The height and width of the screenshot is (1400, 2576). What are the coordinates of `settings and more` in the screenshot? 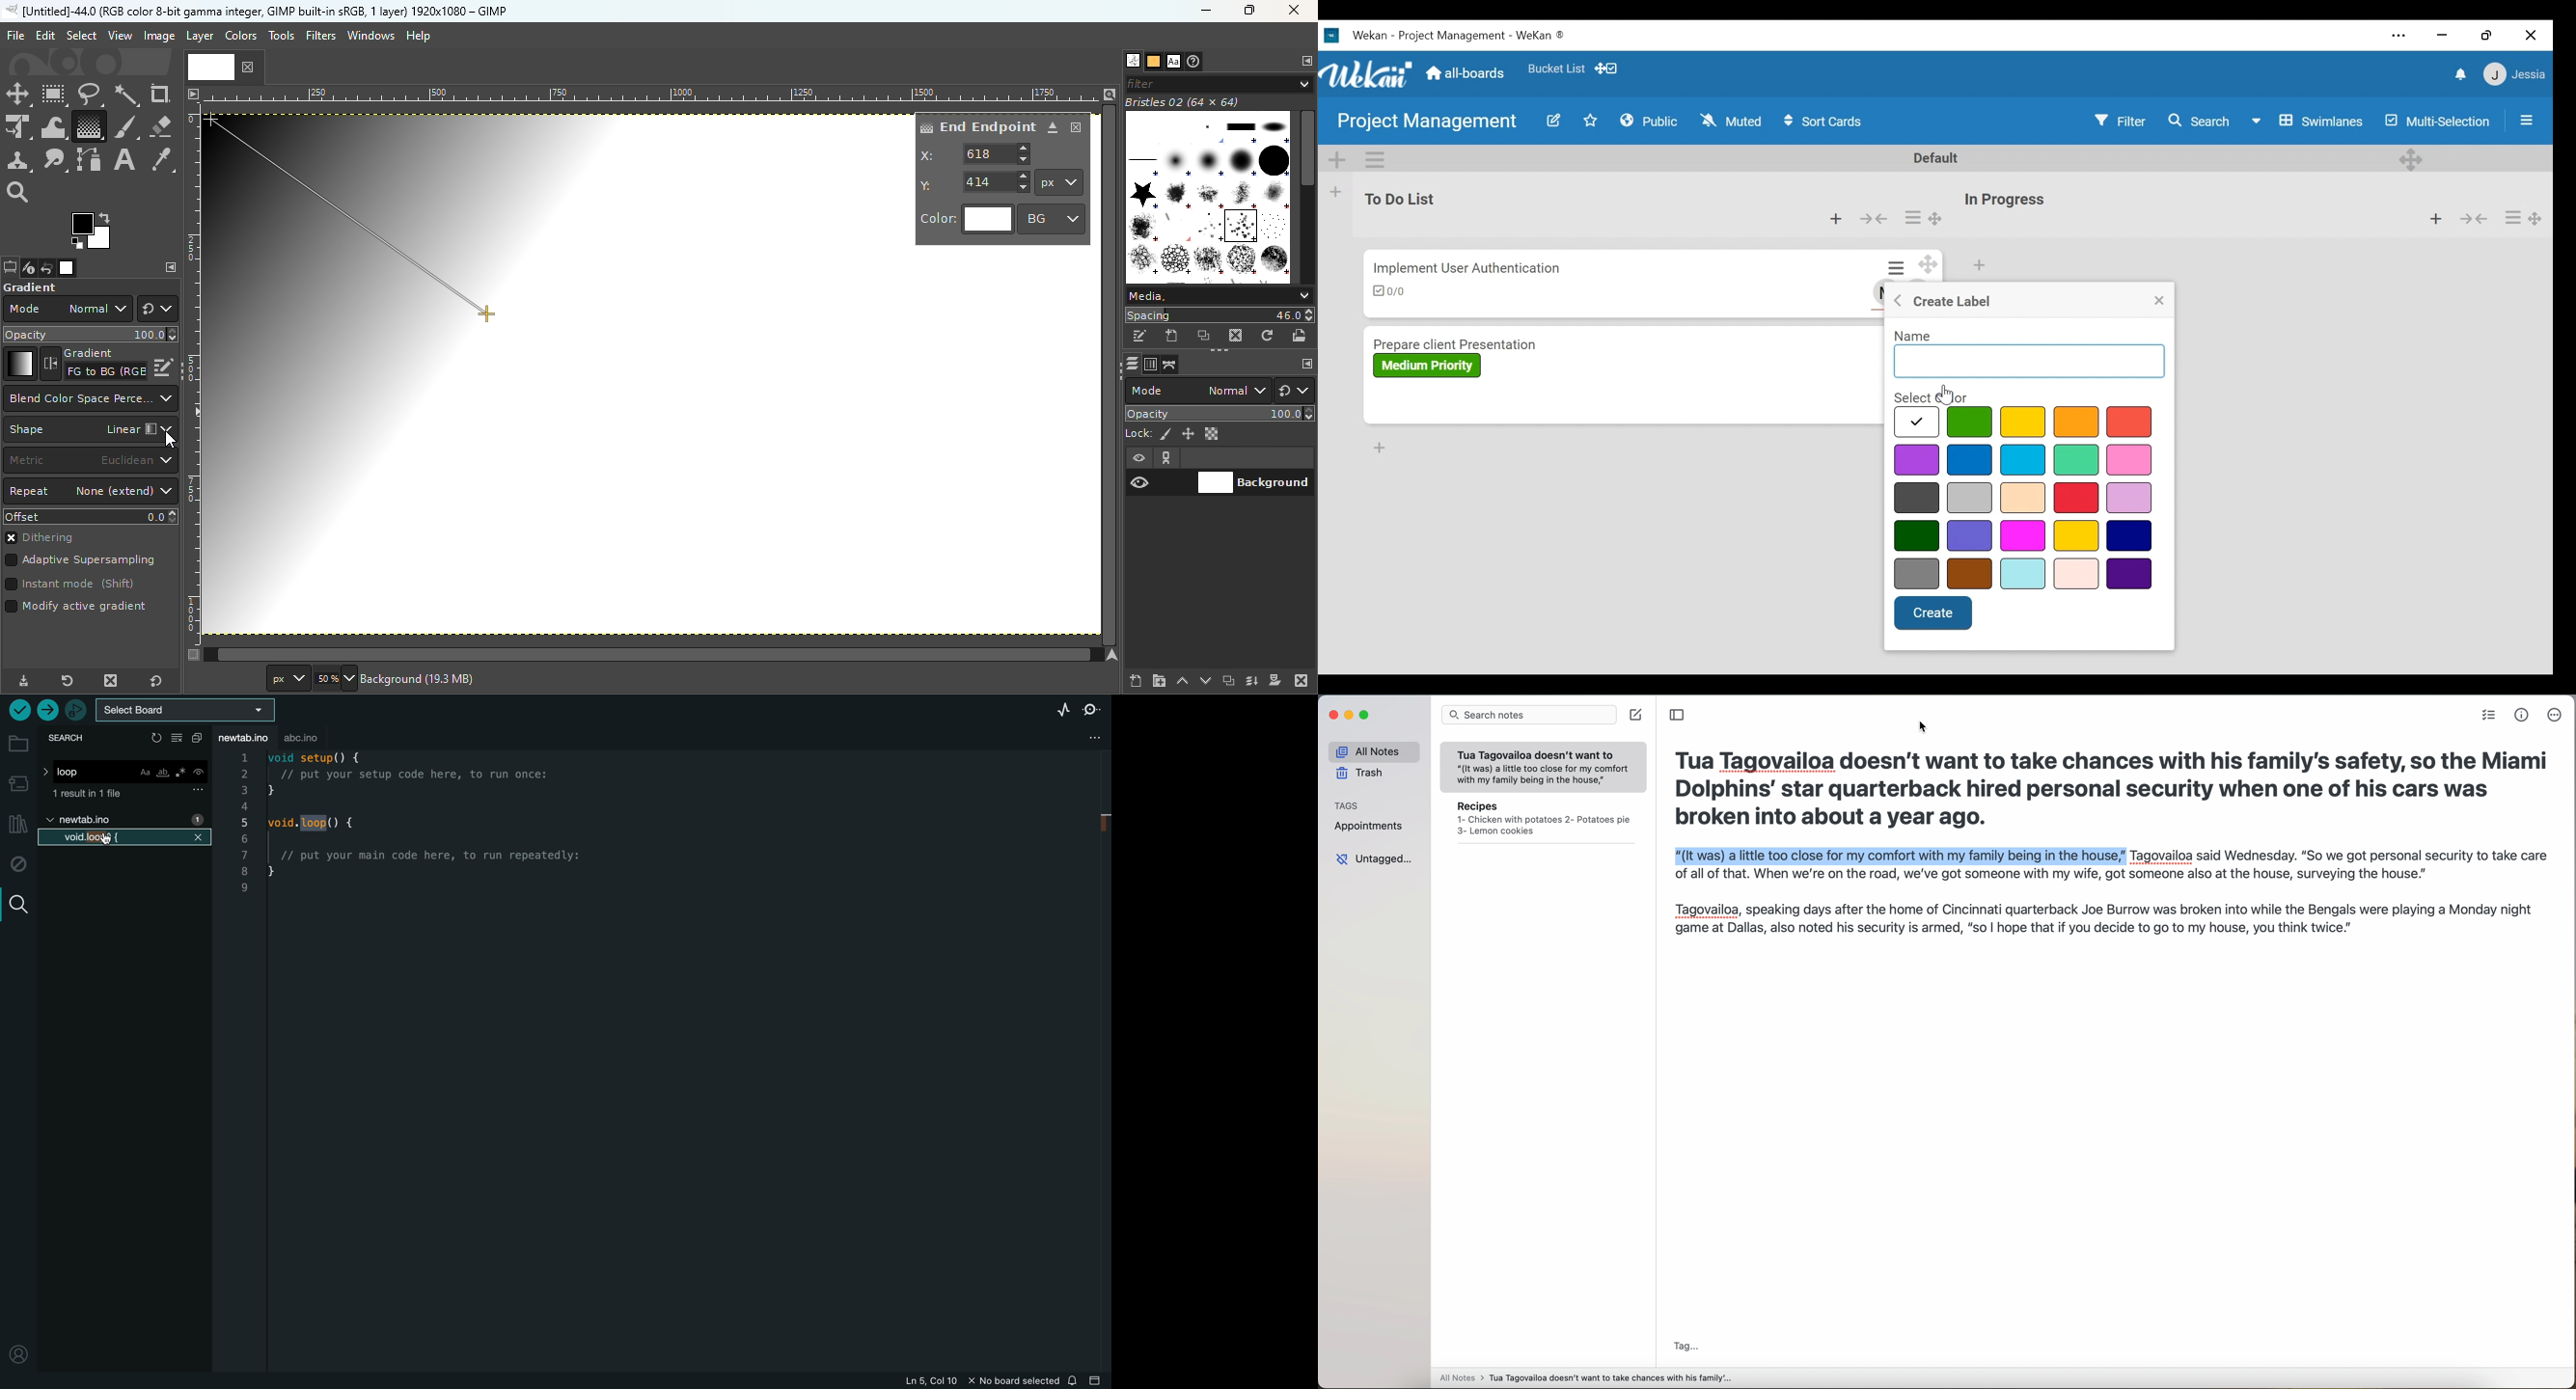 It's located at (2401, 37).